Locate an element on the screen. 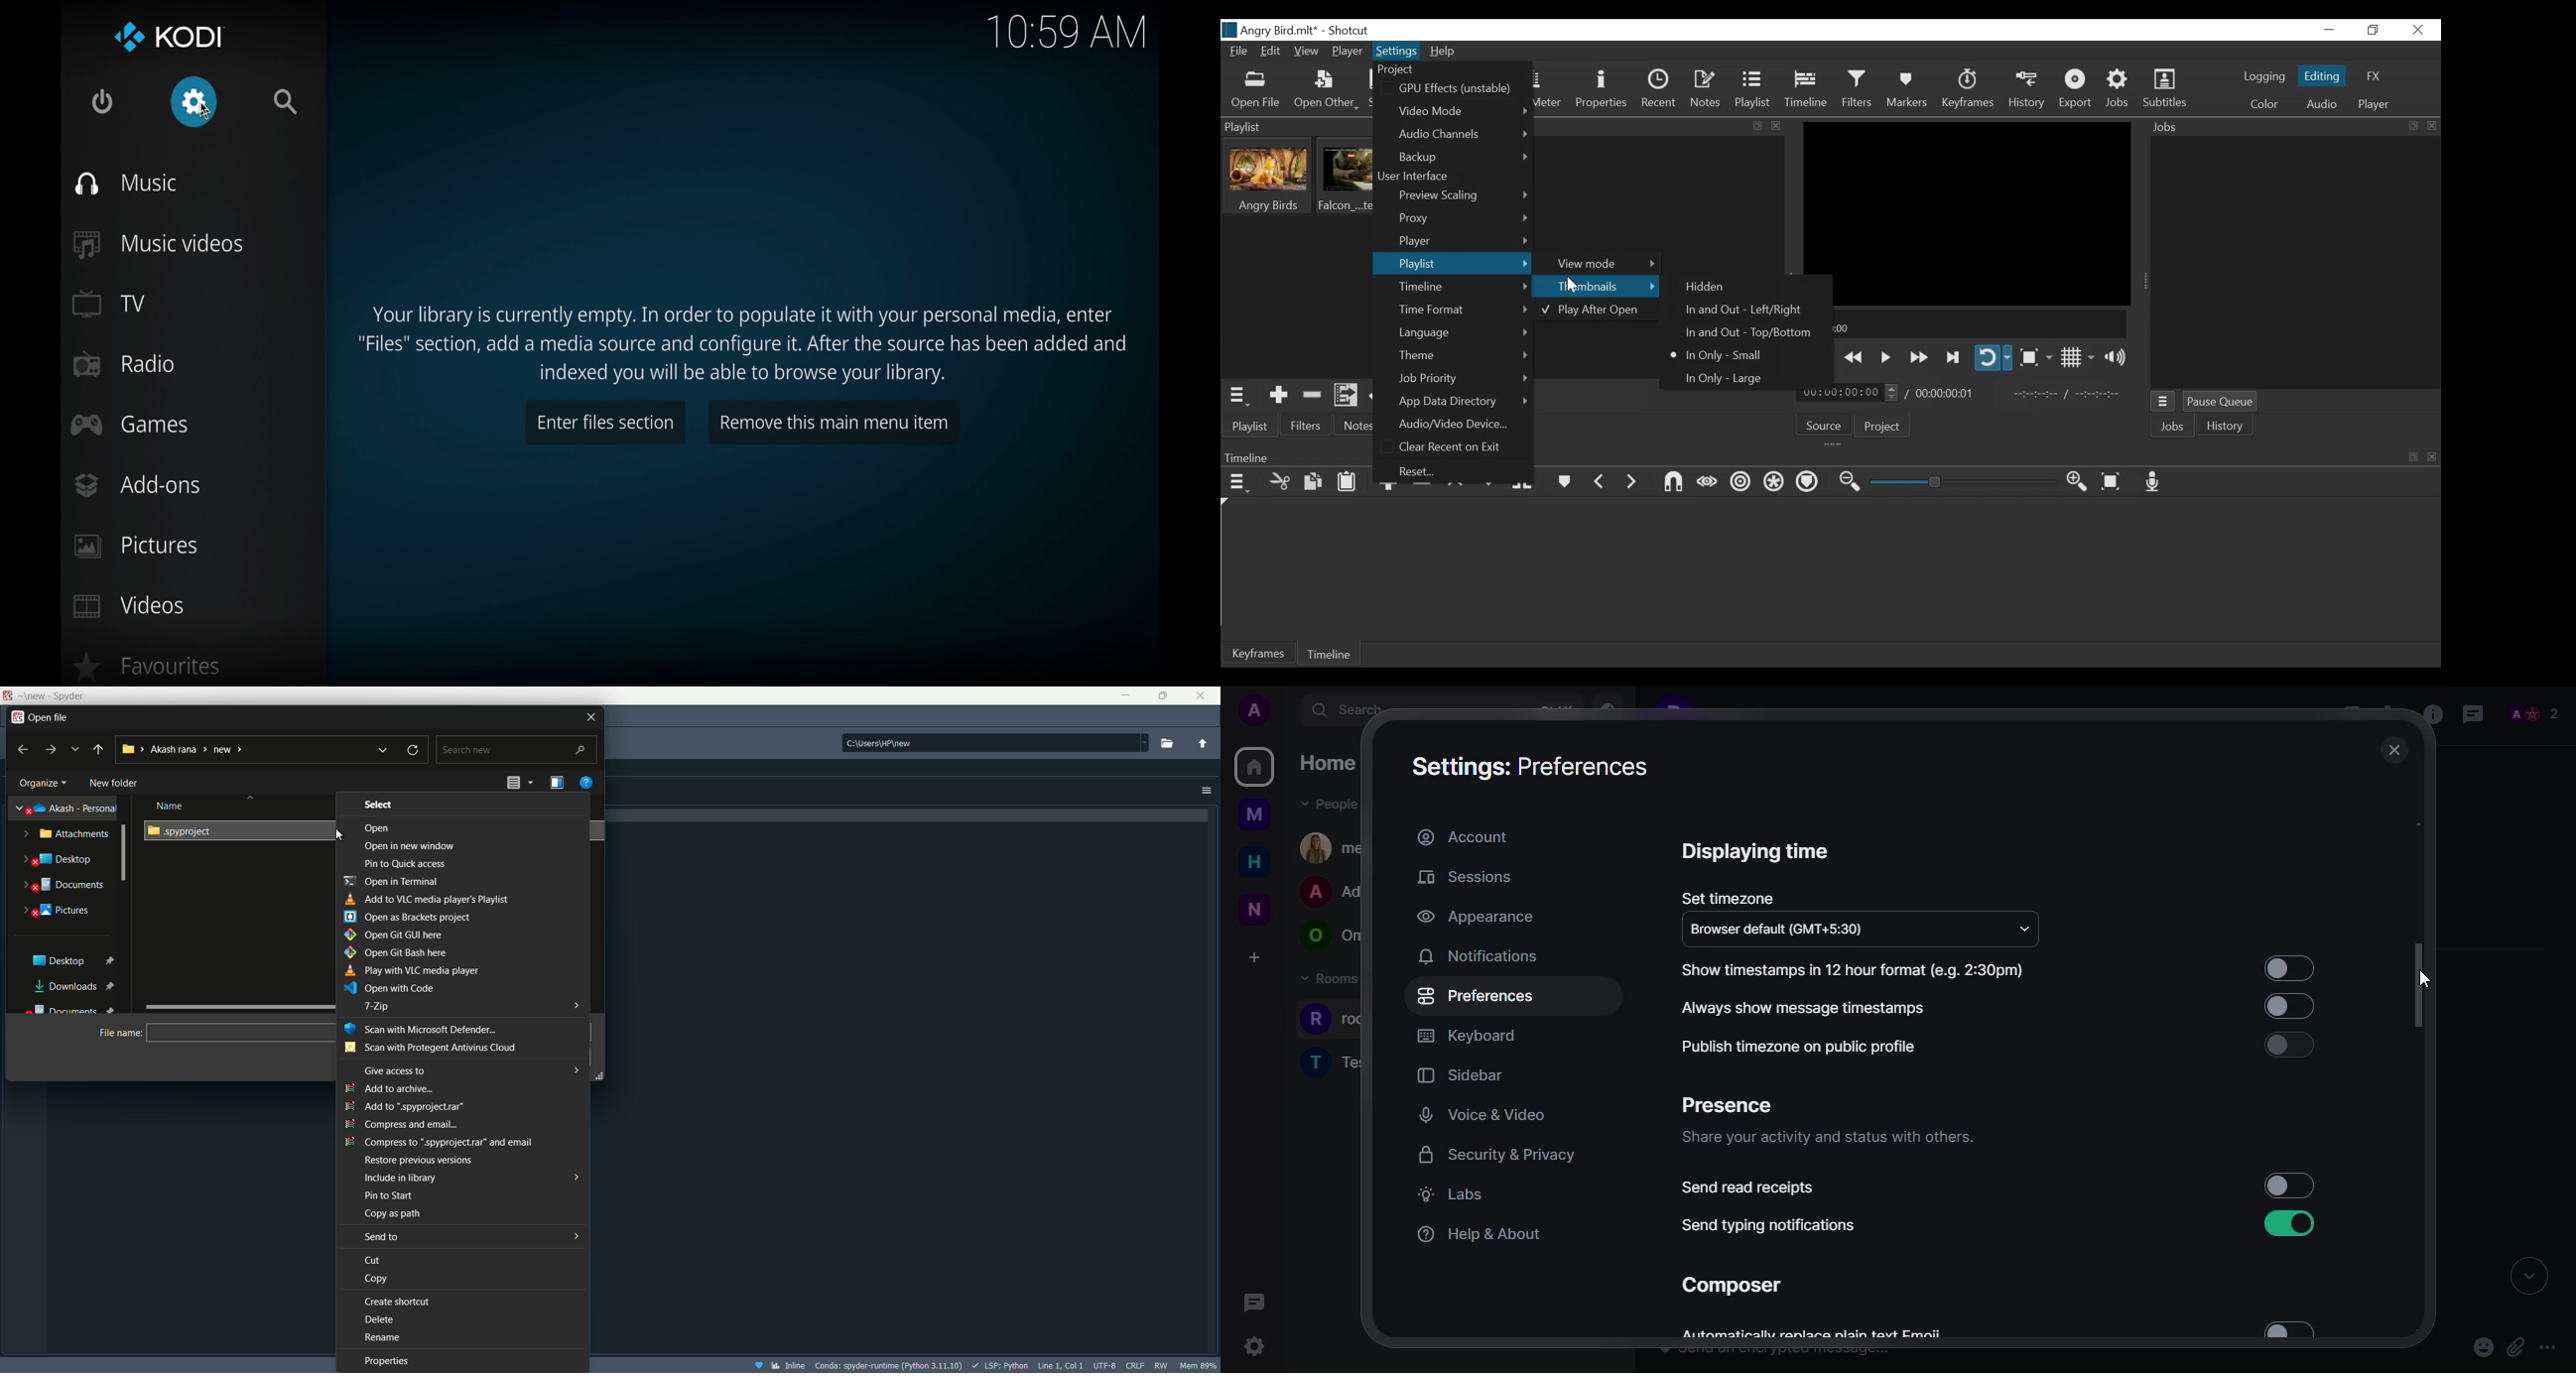 Image resolution: width=2576 pixels, height=1400 pixels. Always show message timestamps is located at coordinates (1809, 1008).